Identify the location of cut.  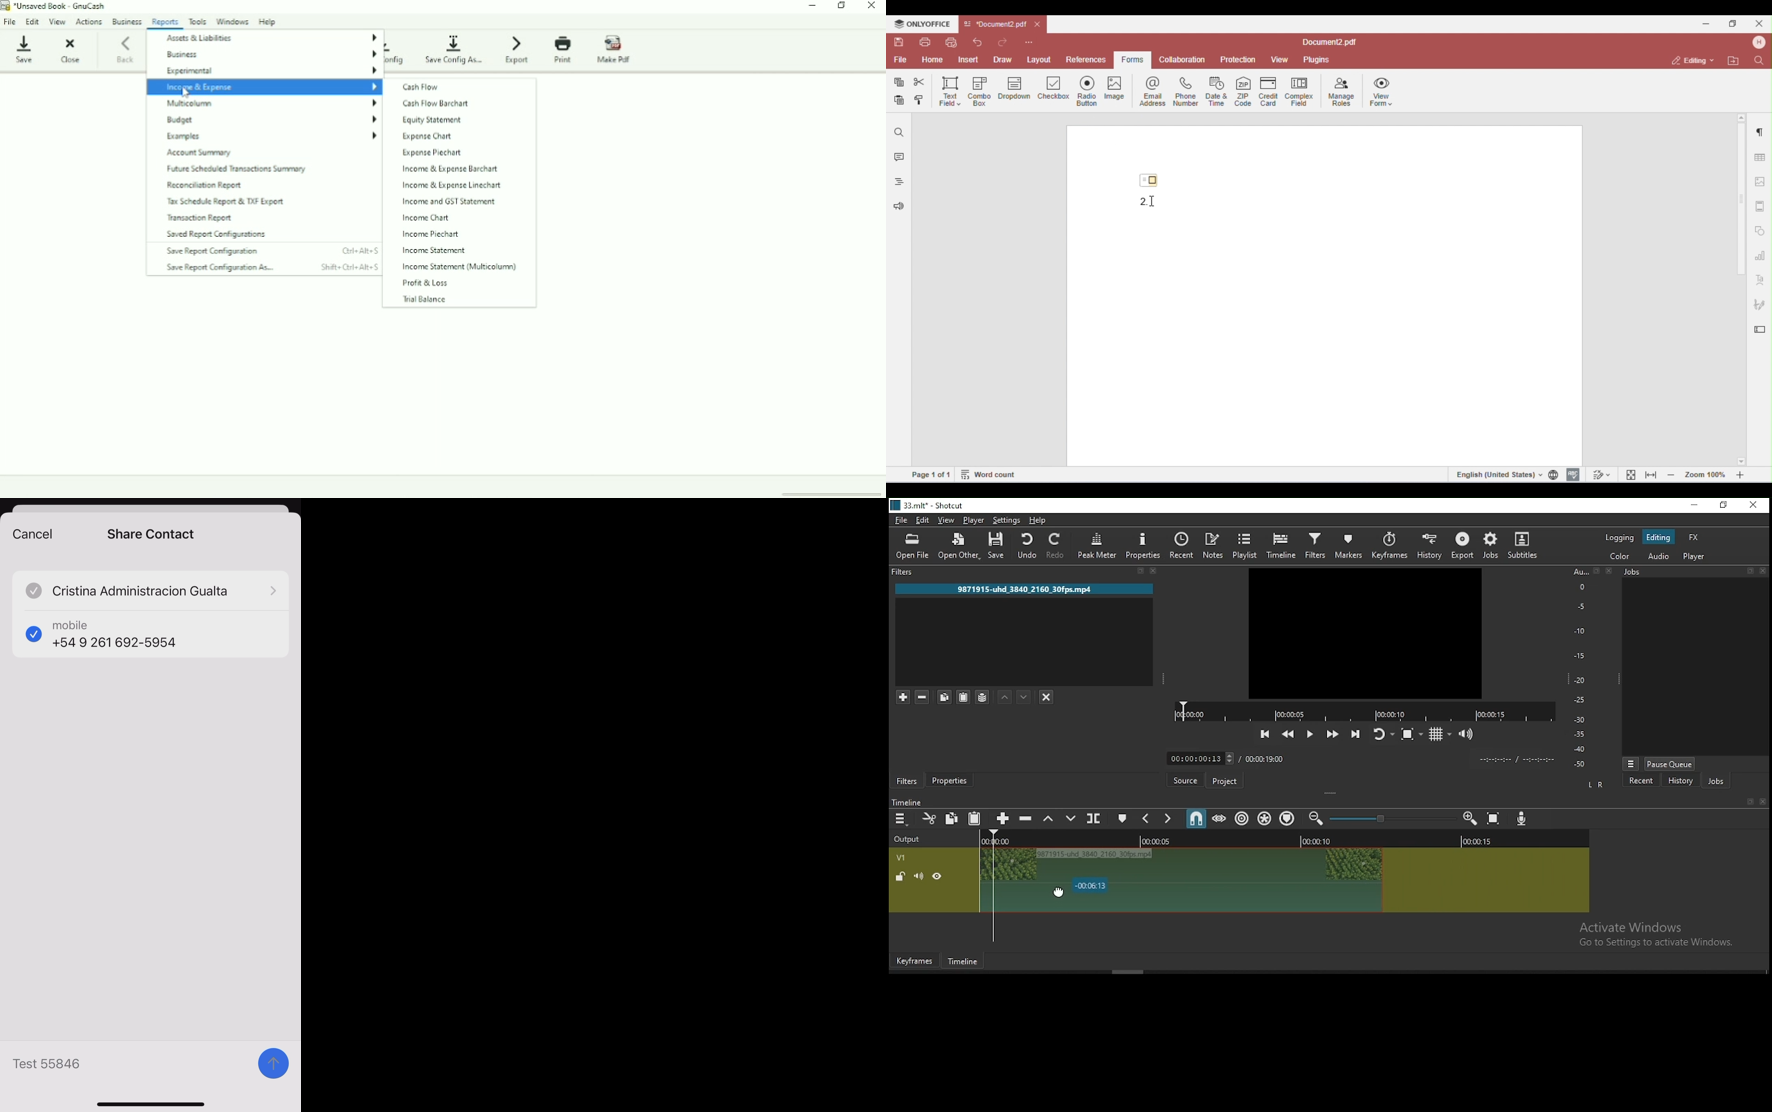
(928, 818).